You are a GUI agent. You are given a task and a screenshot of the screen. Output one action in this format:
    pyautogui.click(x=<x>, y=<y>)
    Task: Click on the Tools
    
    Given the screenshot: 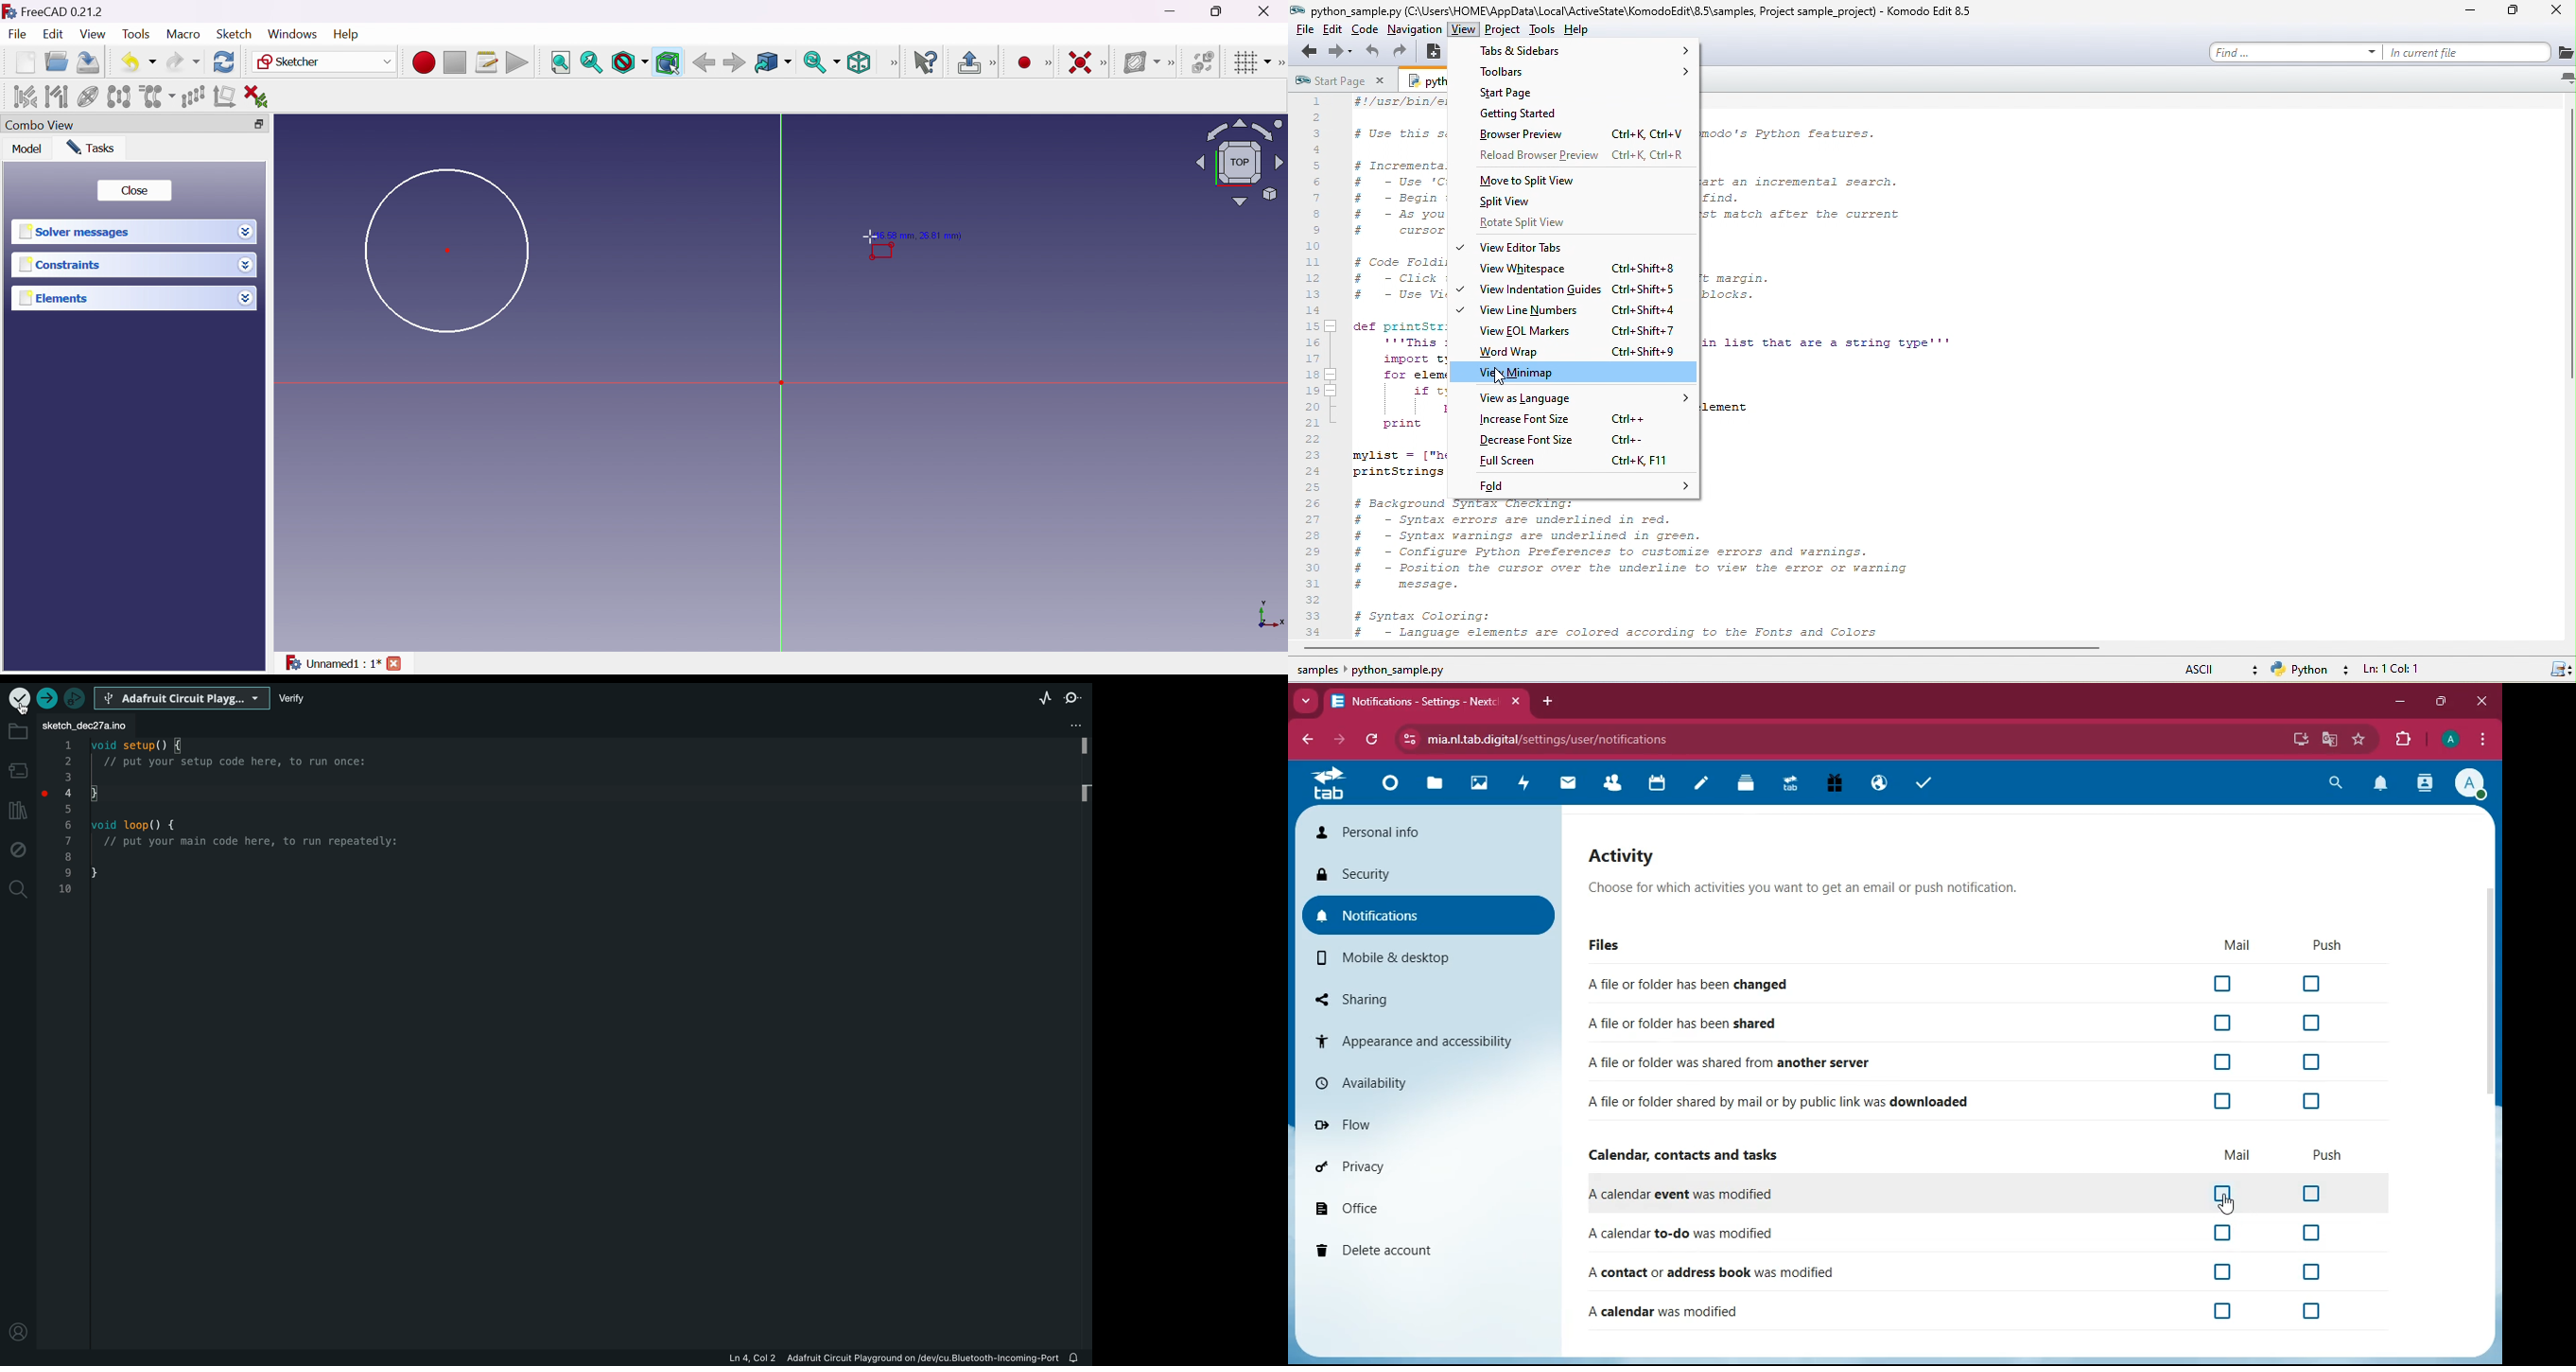 What is the action you would take?
    pyautogui.click(x=138, y=34)
    